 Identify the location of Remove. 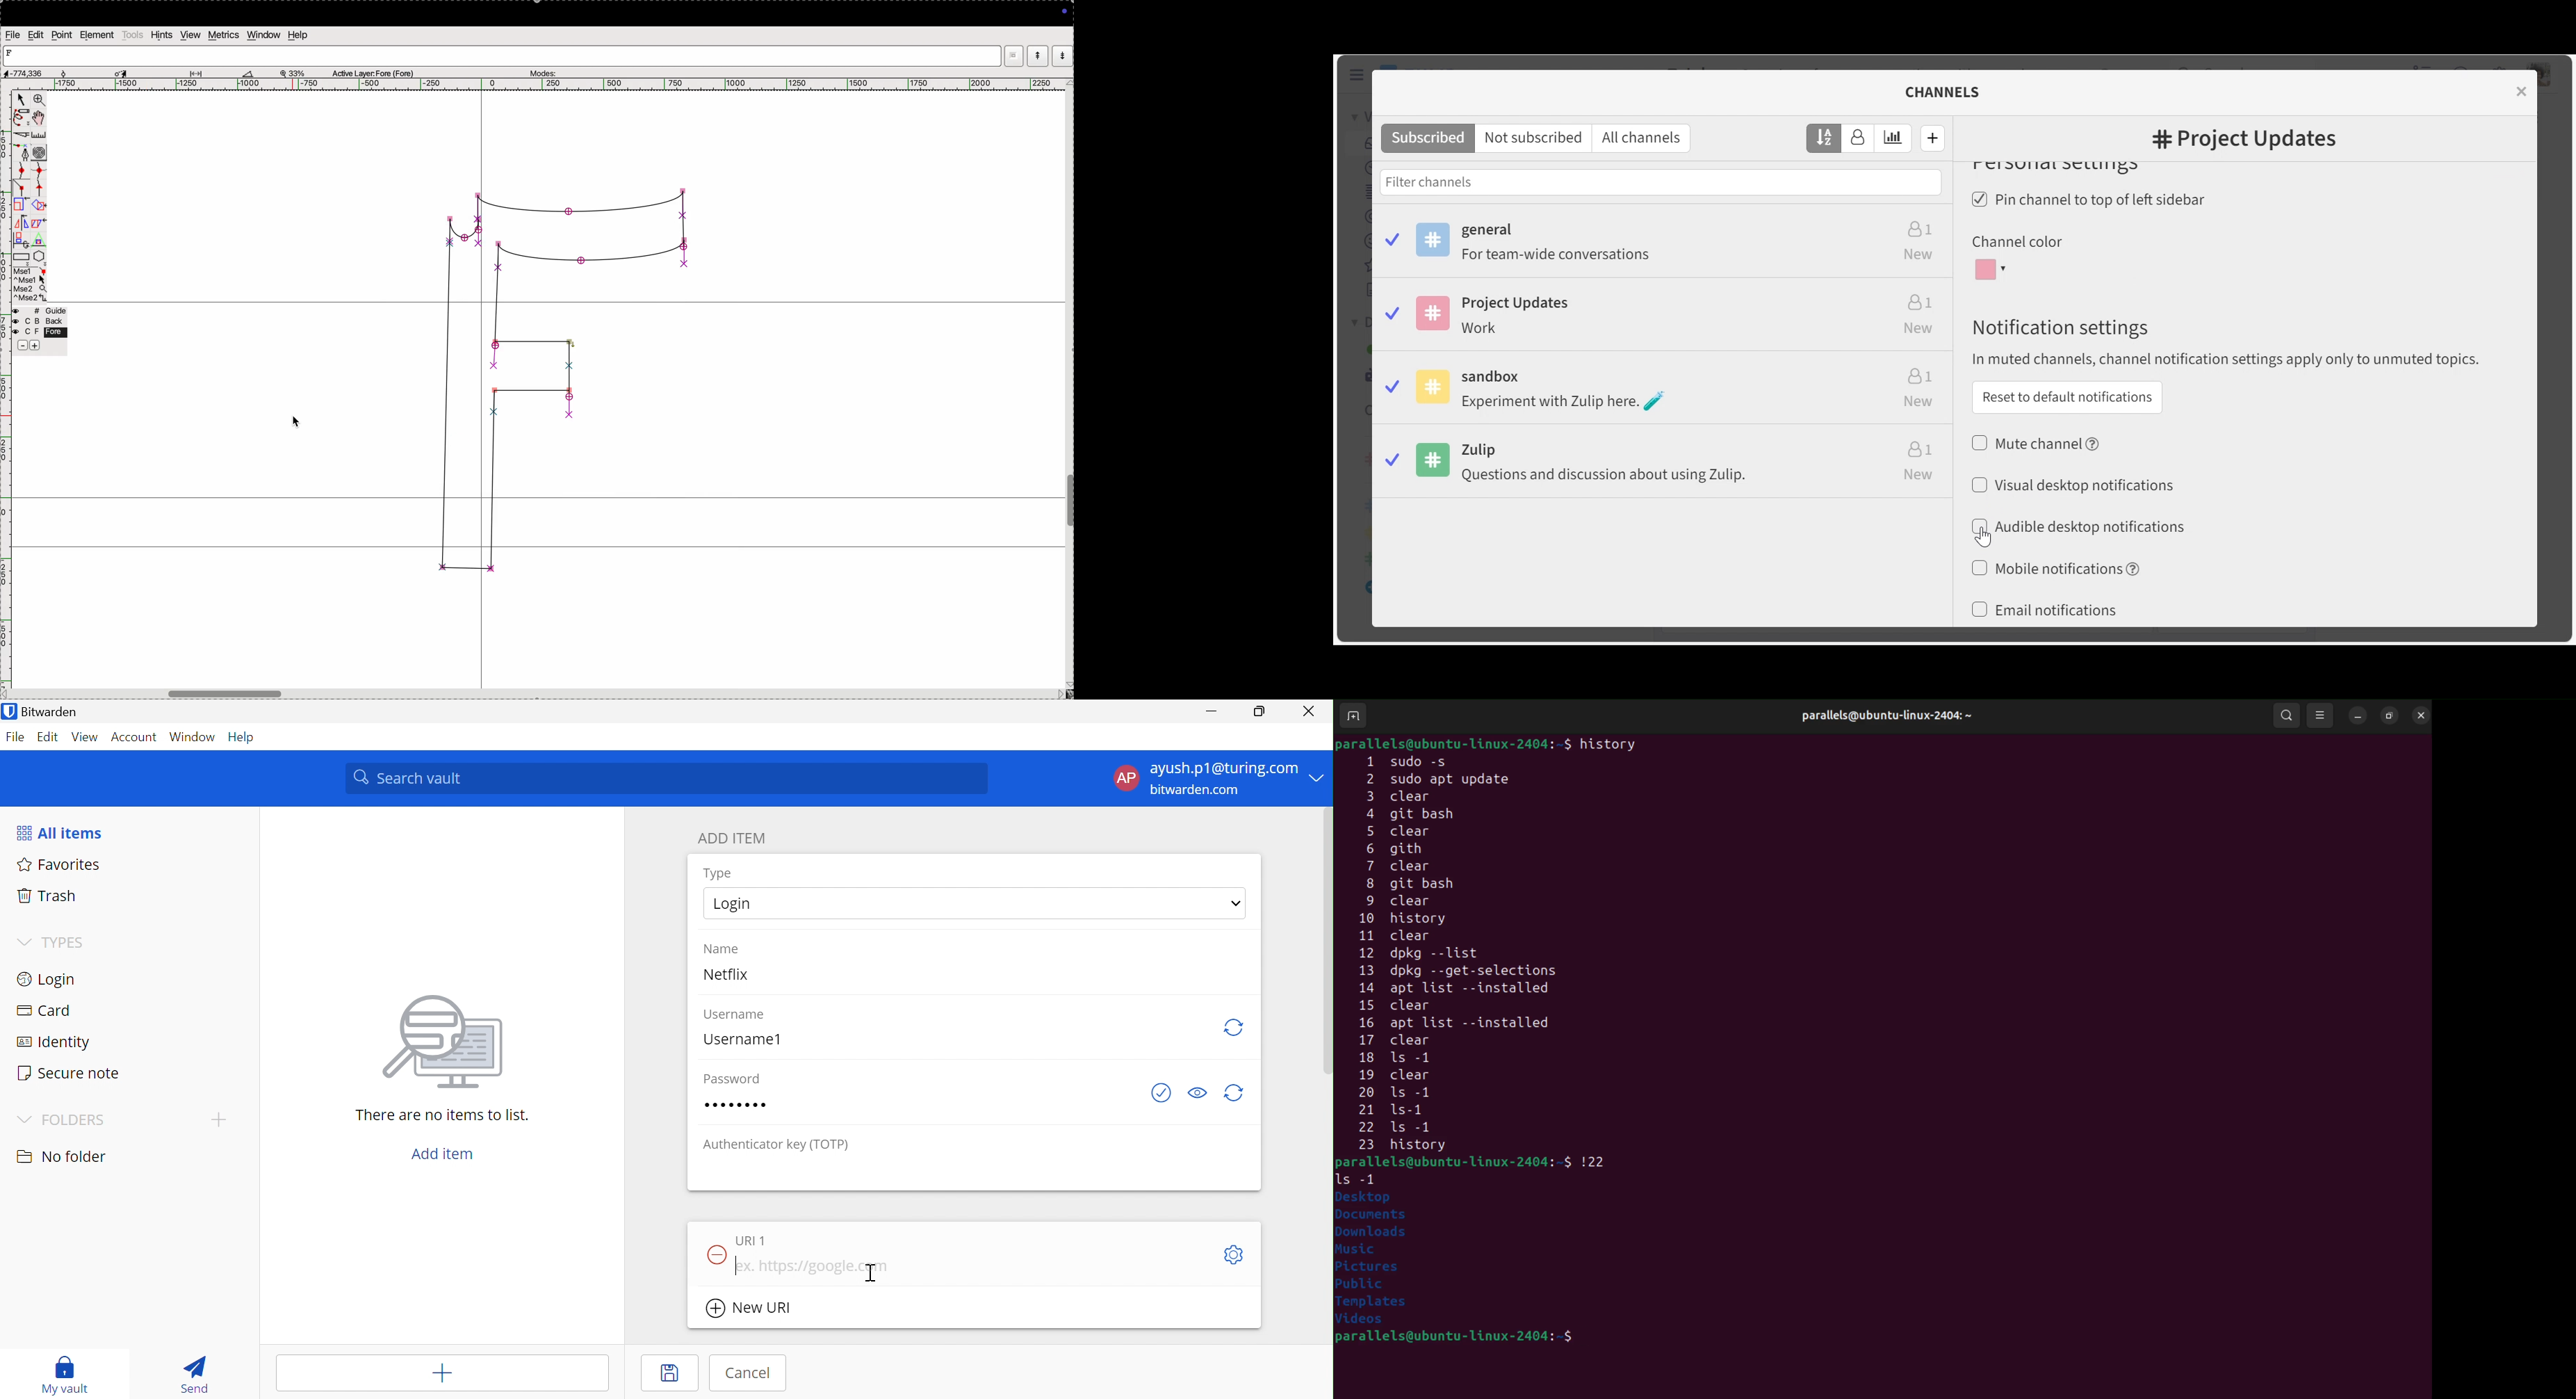
(716, 1256).